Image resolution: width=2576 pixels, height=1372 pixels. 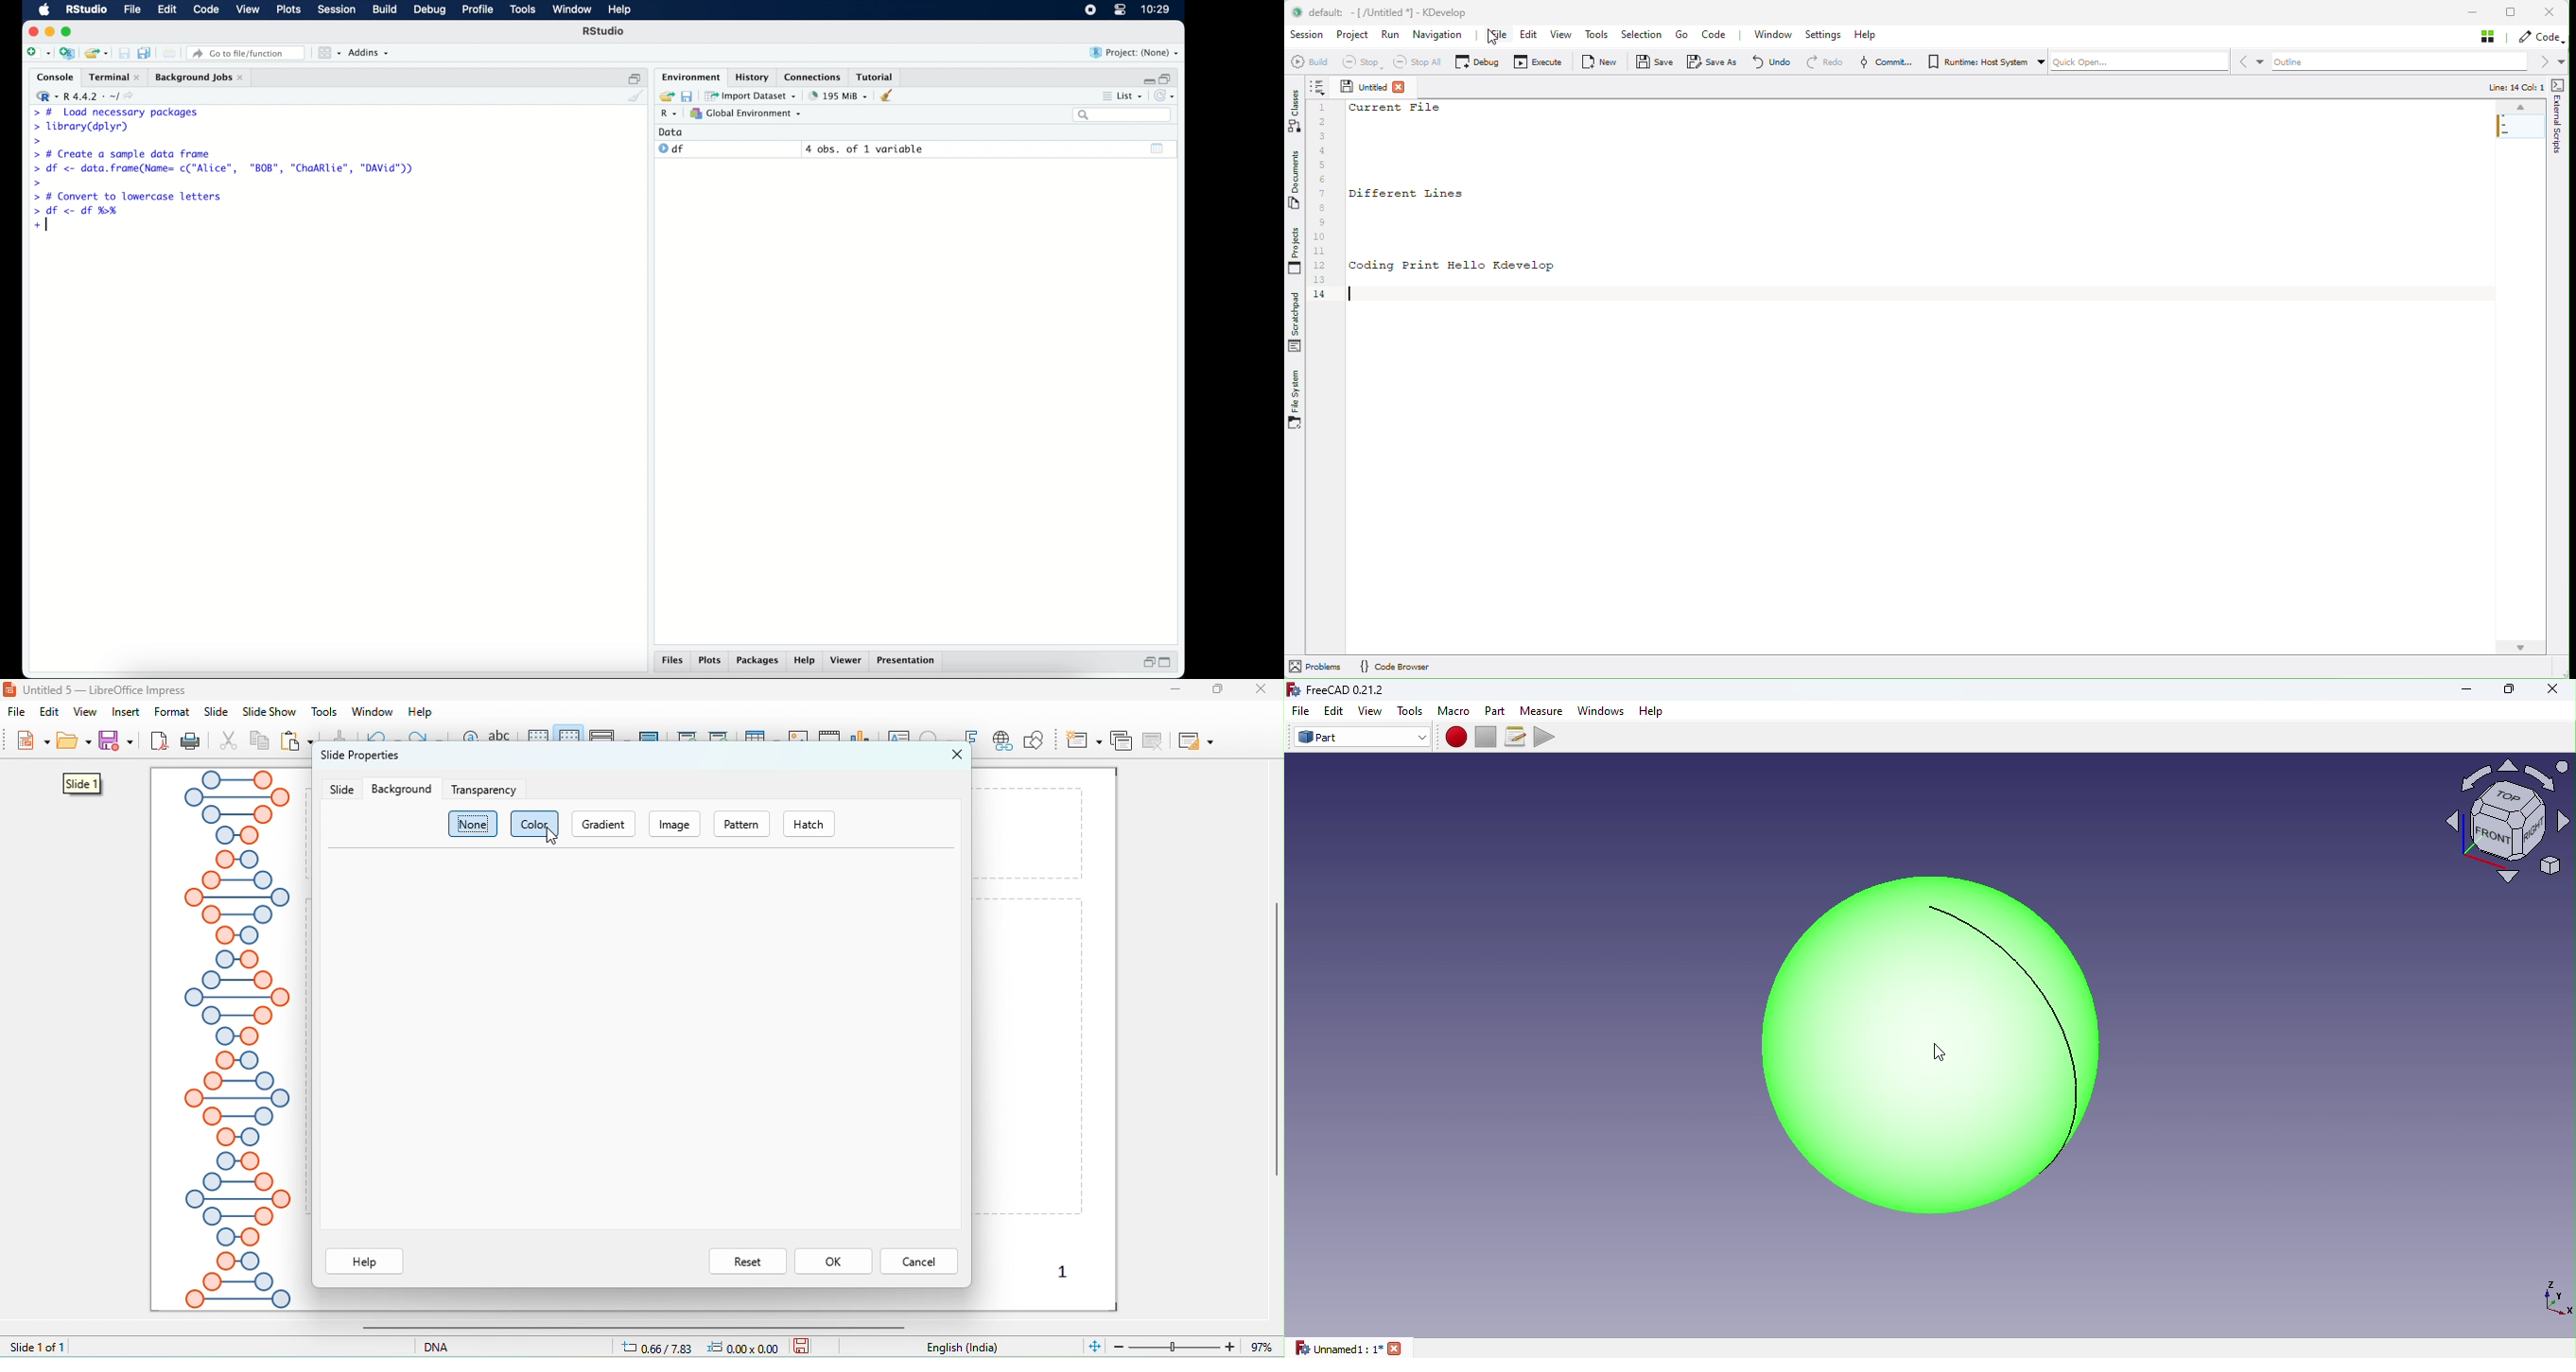 I want to click on > library(dplyr)|, so click(x=84, y=127).